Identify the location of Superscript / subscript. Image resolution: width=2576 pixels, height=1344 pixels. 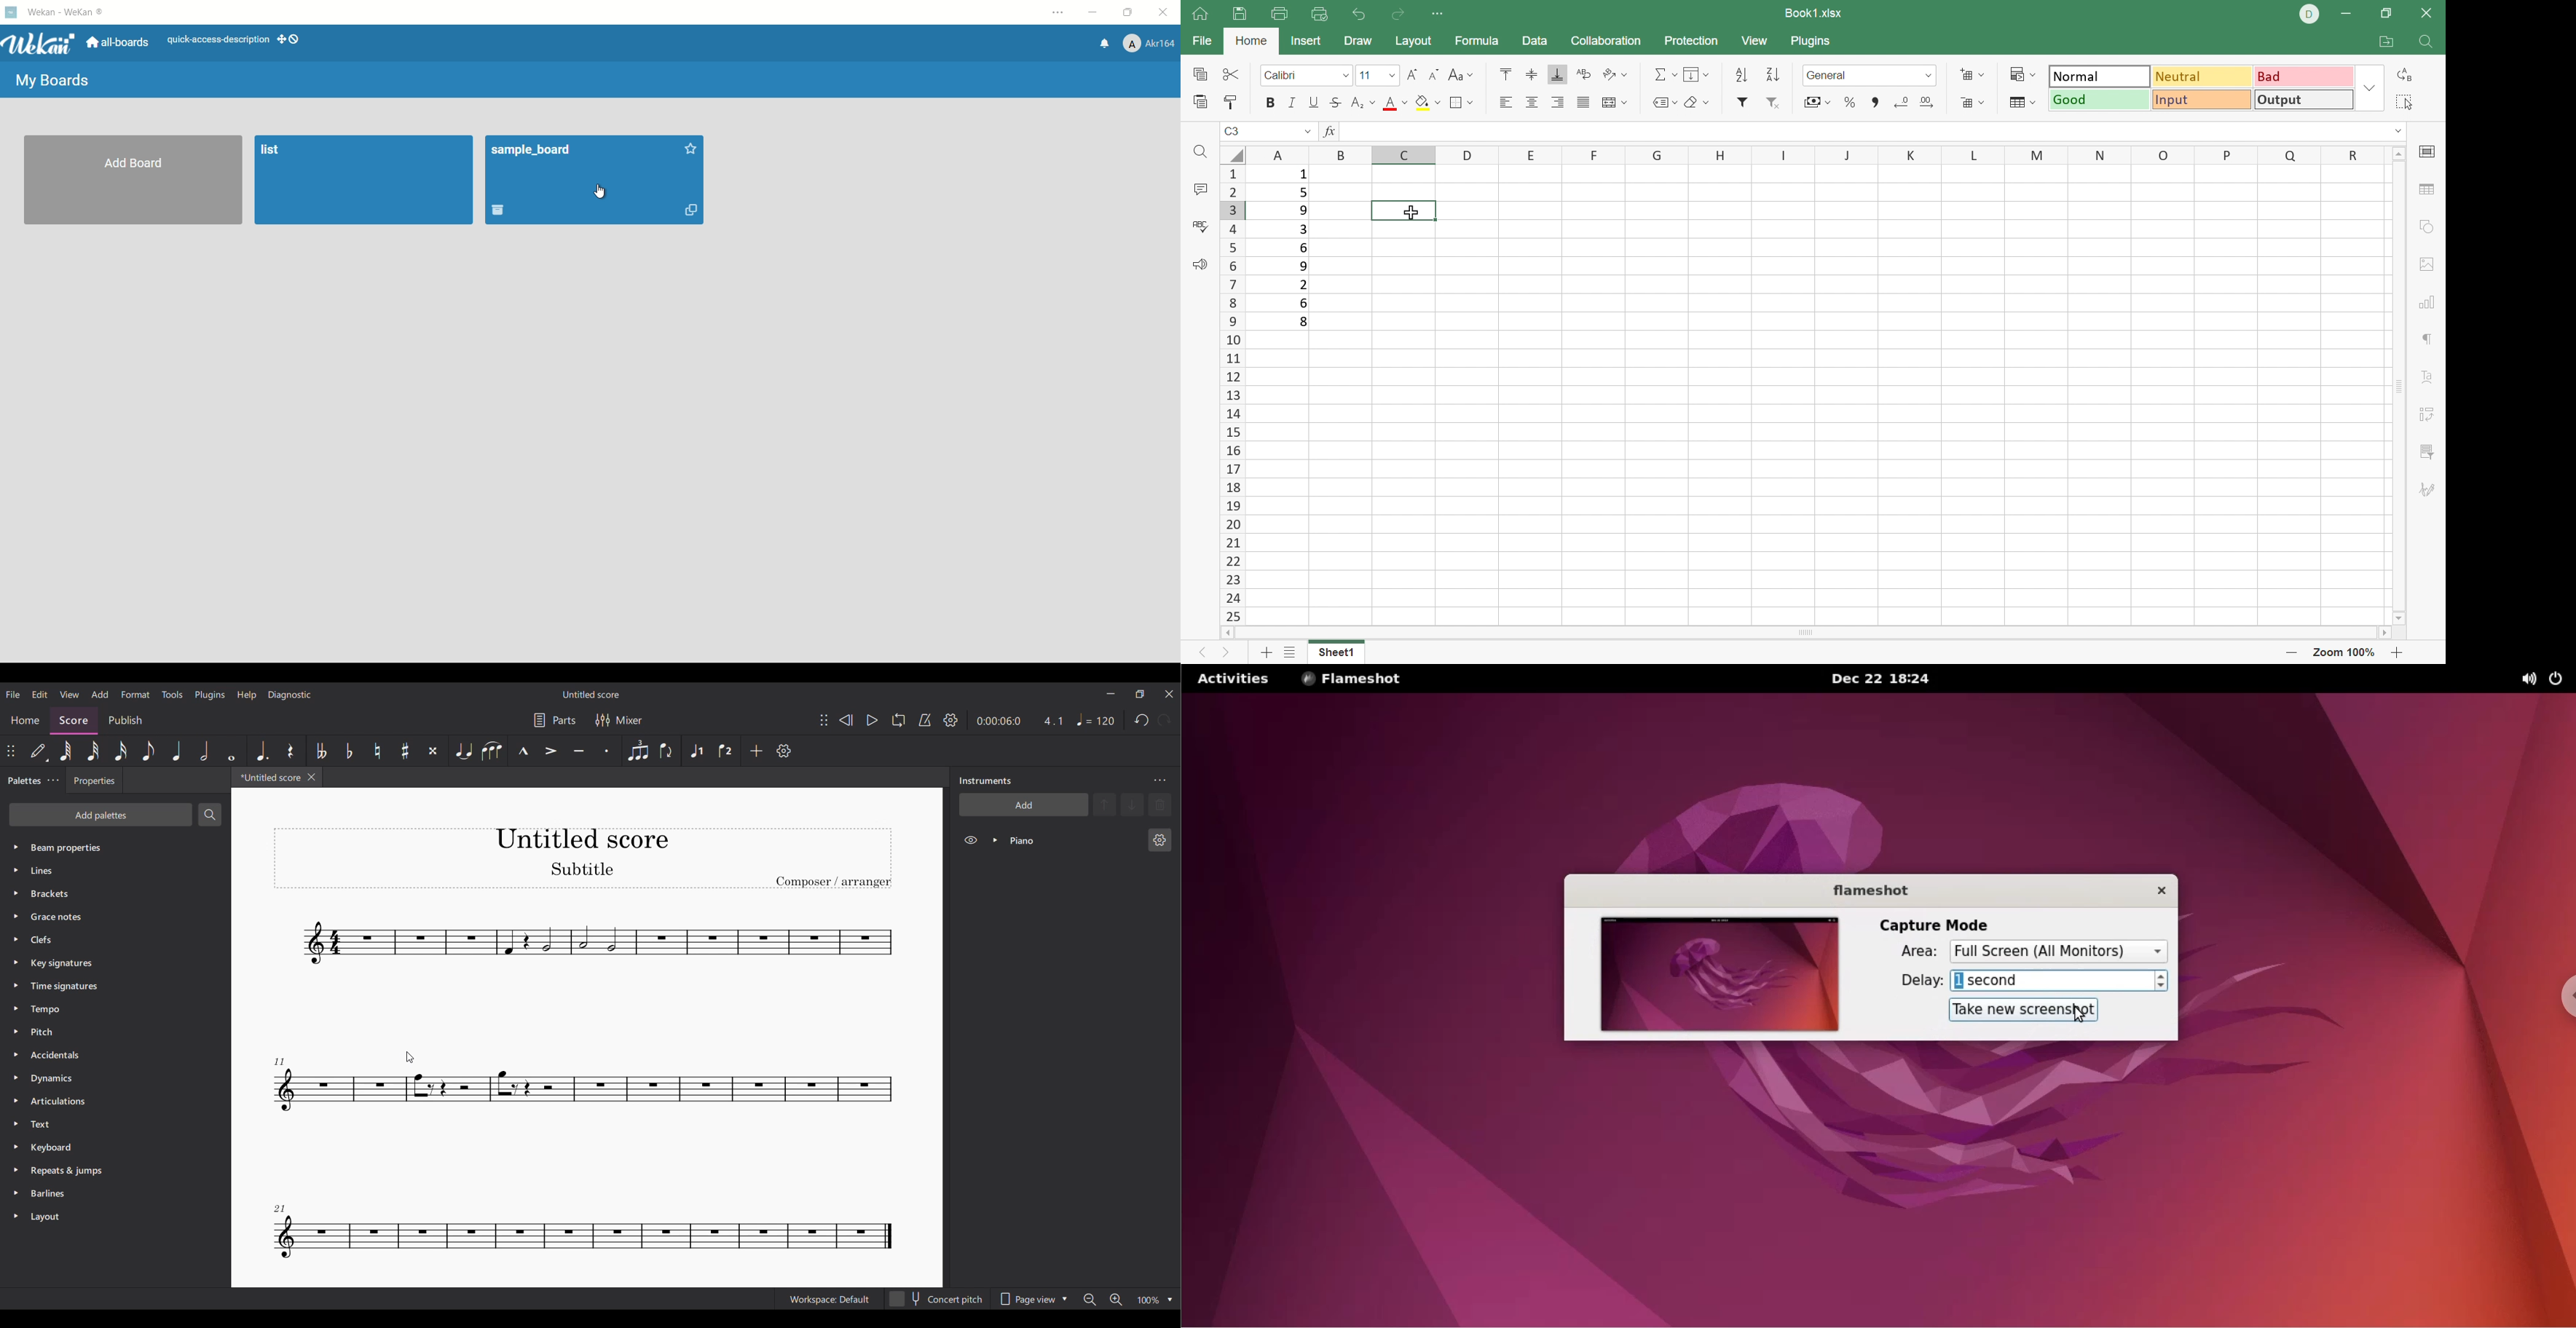
(1363, 103).